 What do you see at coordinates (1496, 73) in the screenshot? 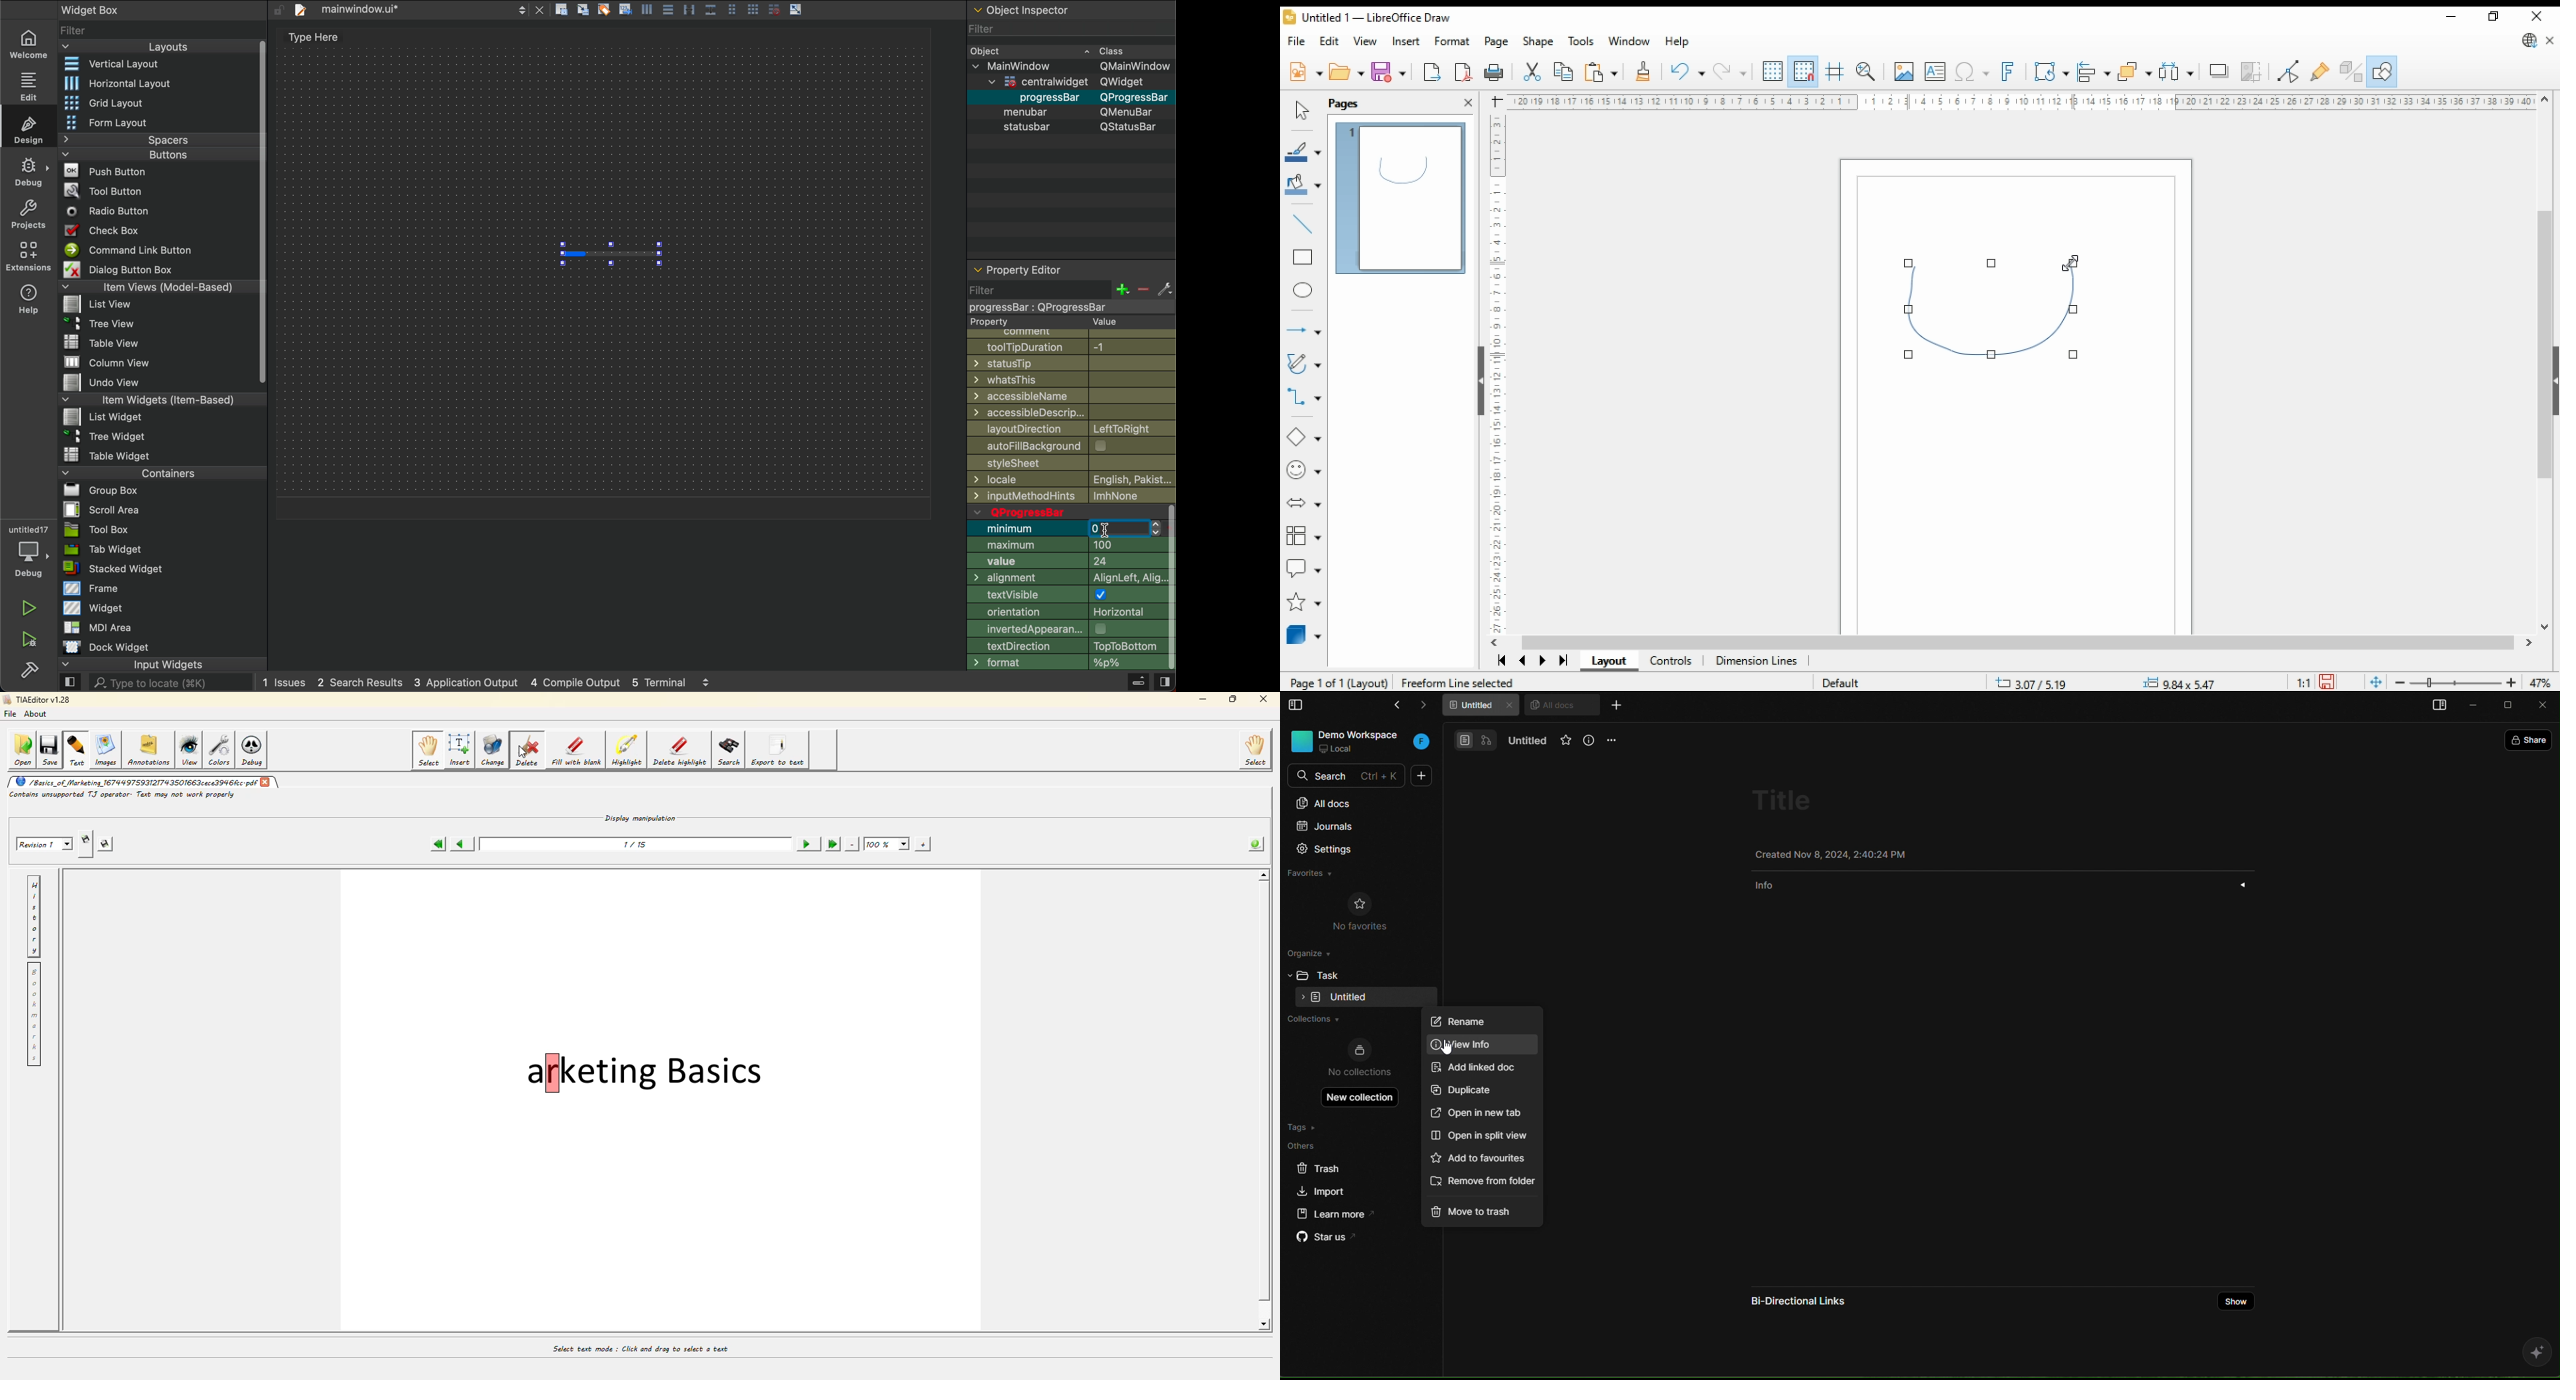
I see `print` at bounding box center [1496, 73].